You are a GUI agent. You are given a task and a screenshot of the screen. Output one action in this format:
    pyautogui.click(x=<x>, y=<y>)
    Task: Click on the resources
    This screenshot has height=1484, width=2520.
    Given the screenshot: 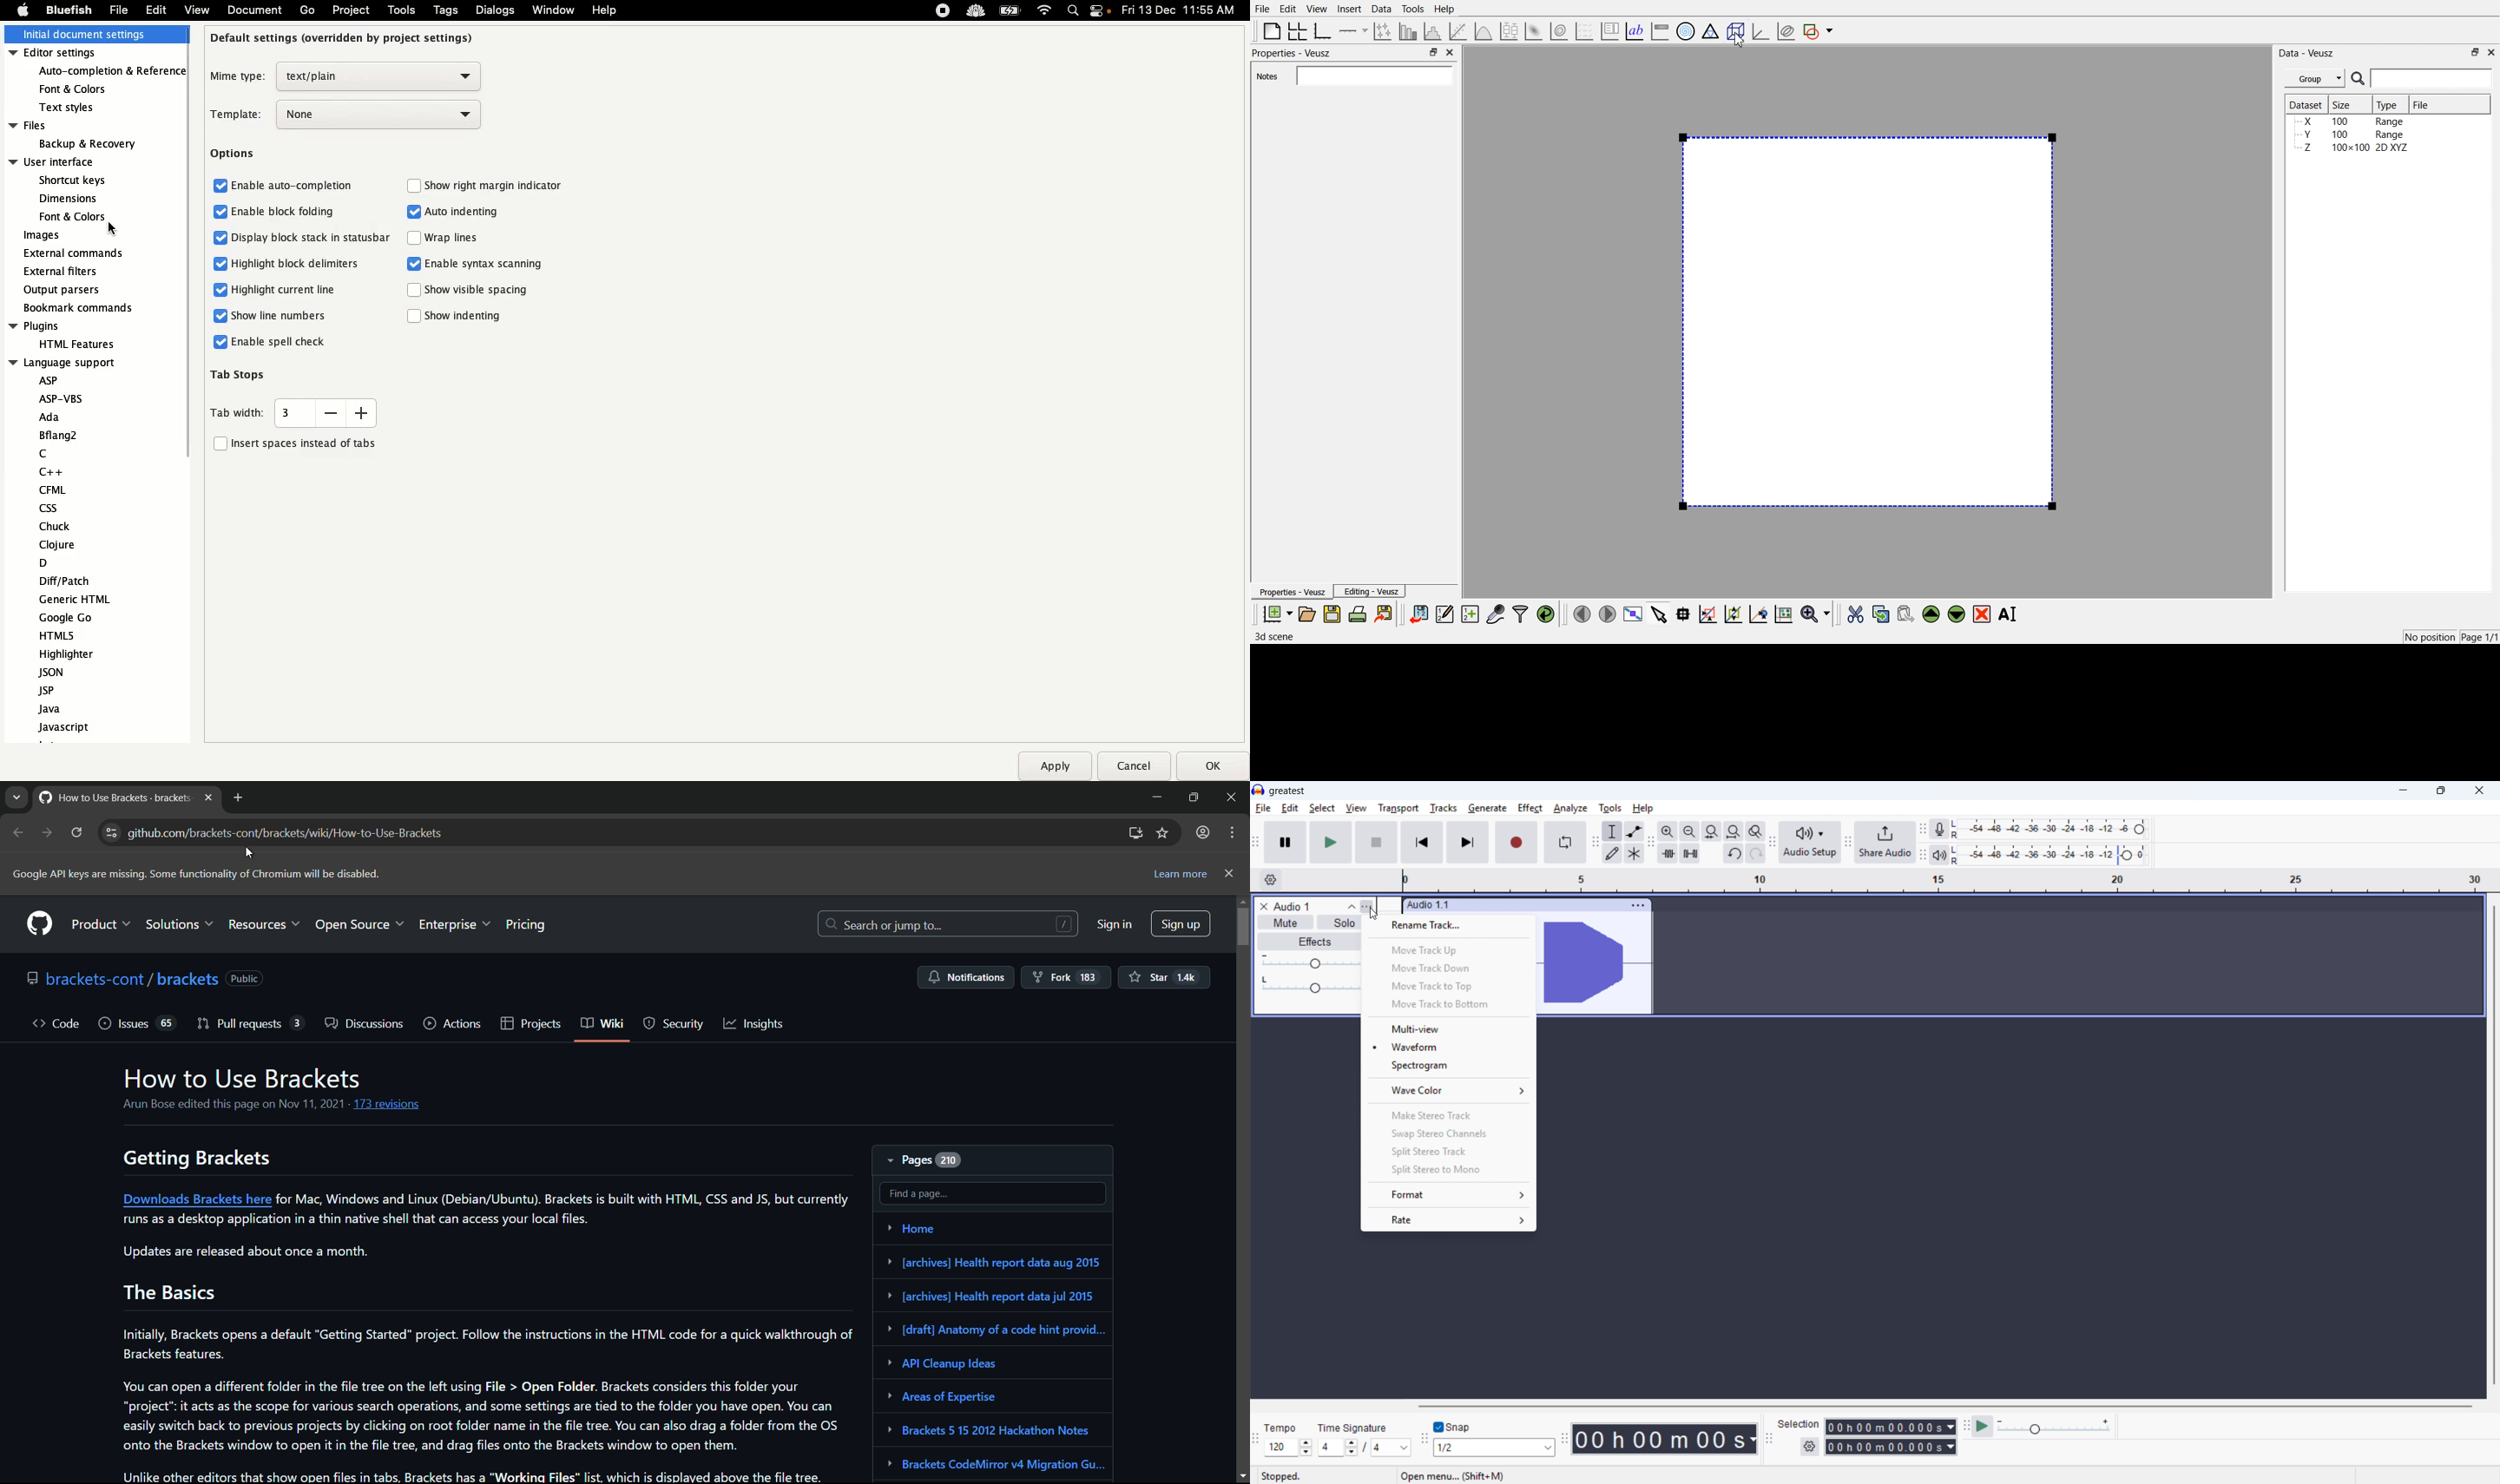 What is the action you would take?
    pyautogui.click(x=264, y=924)
    